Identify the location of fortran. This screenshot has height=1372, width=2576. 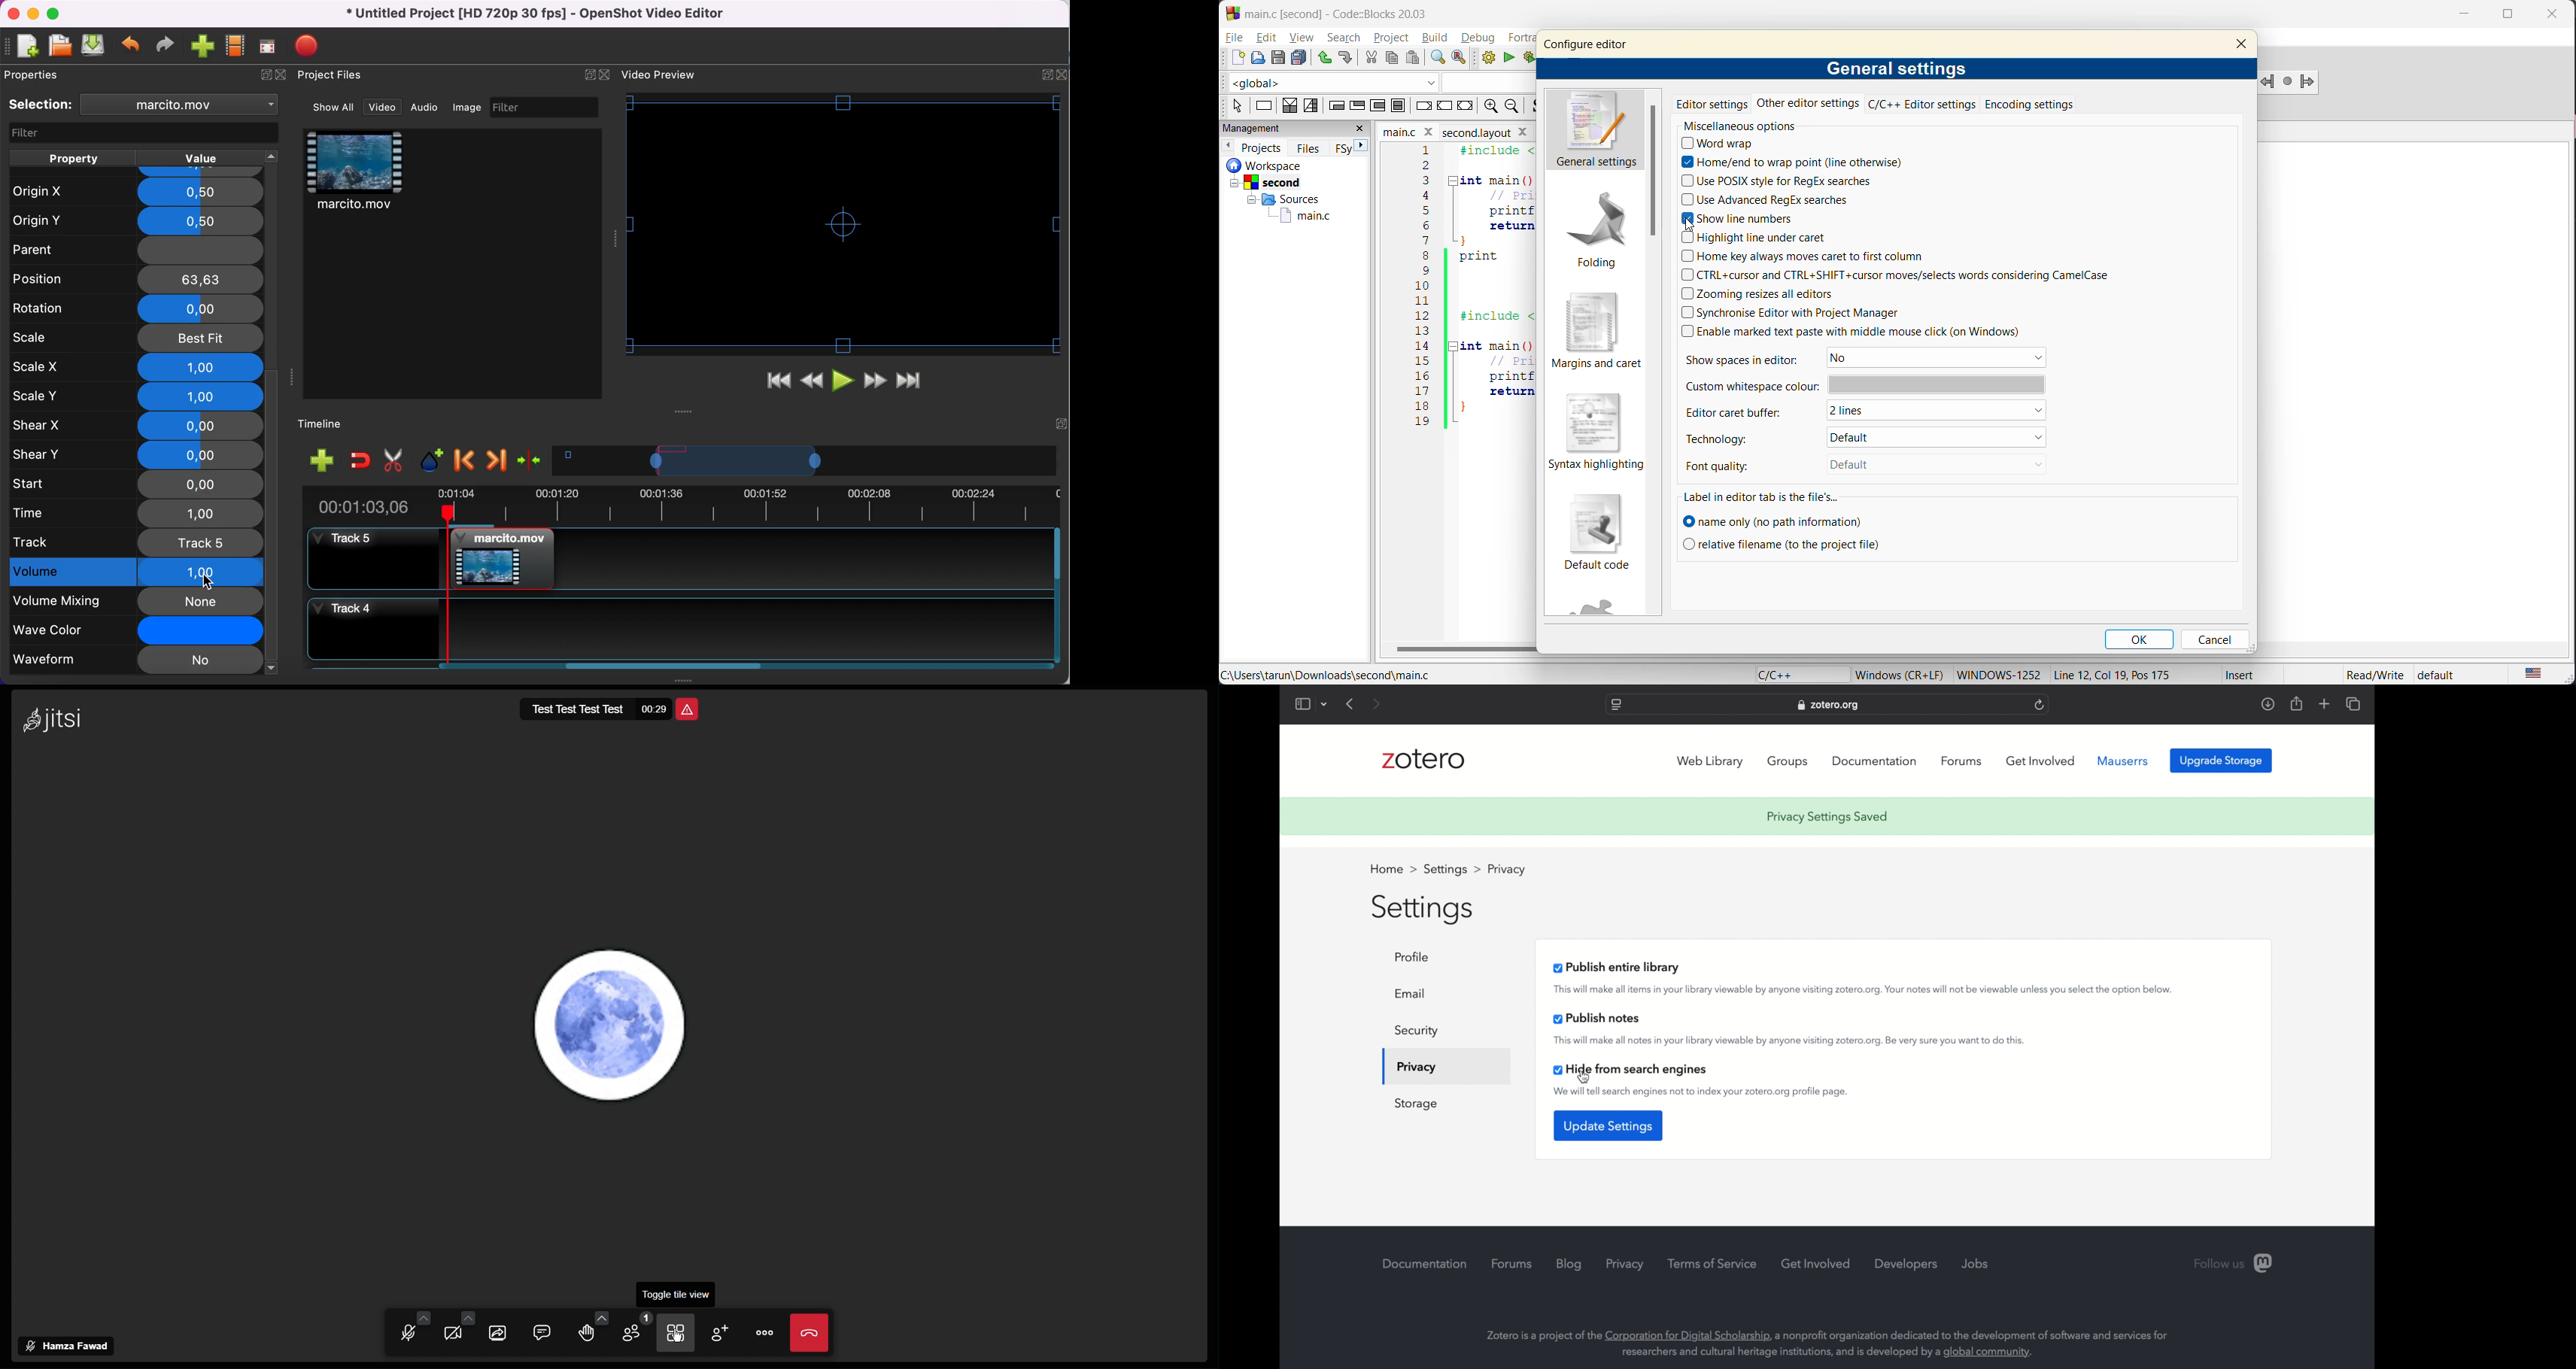
(1517, 38).